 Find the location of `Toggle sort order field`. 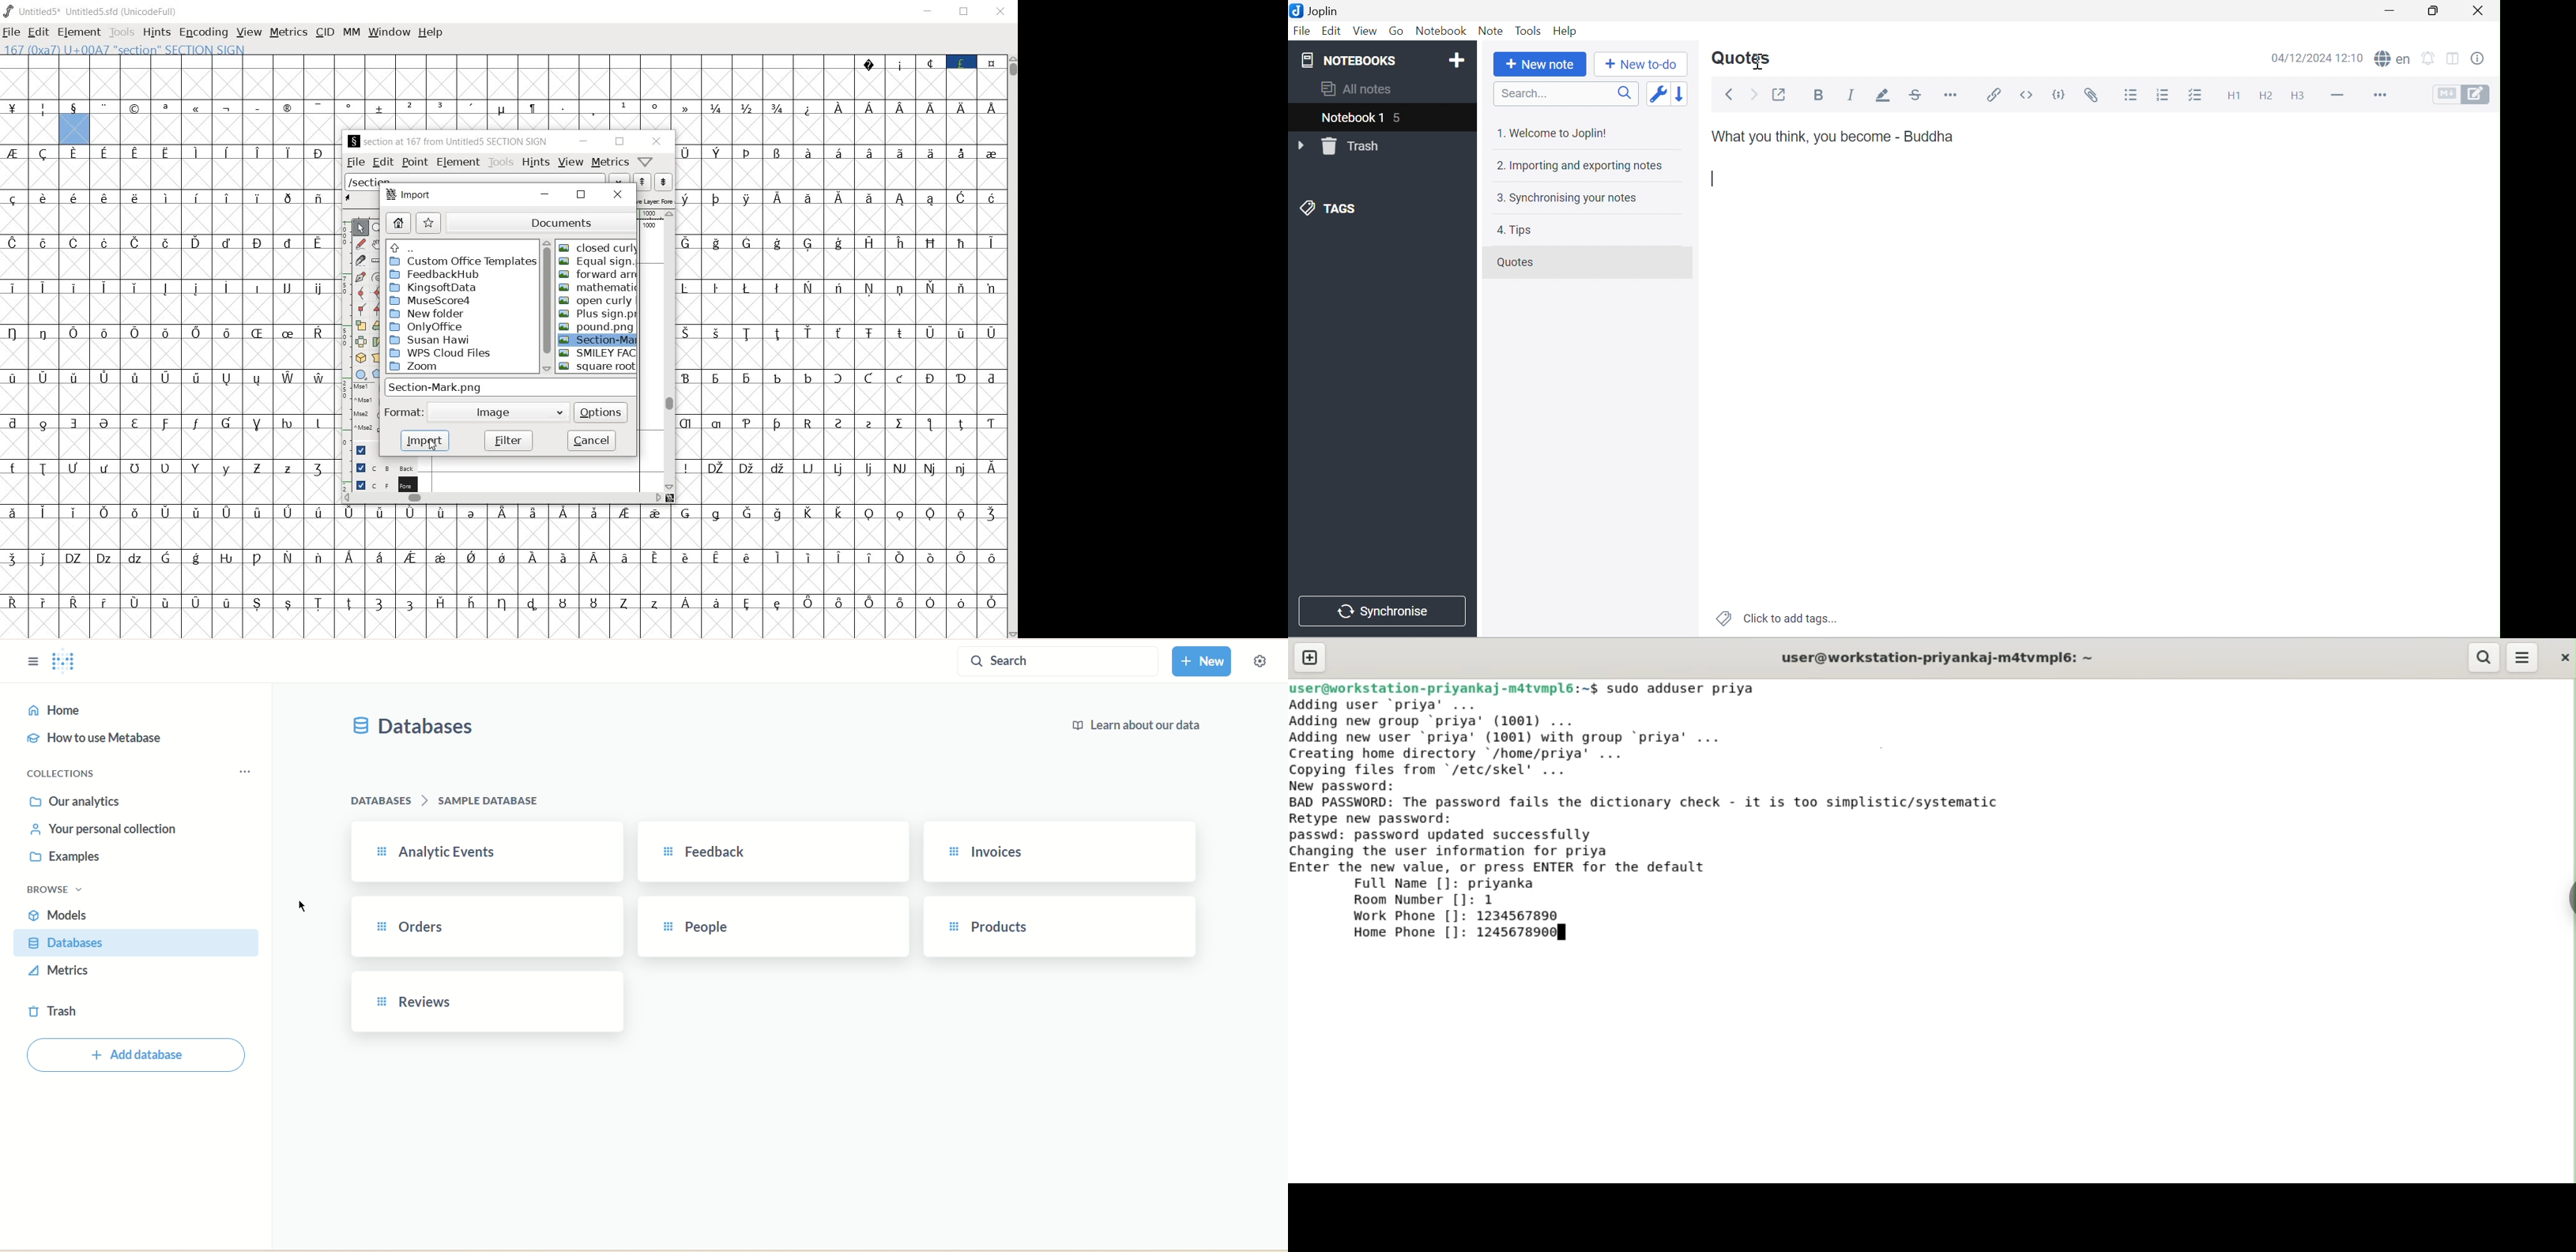

Toggle sort order field is located at coordinates (1660, 92).